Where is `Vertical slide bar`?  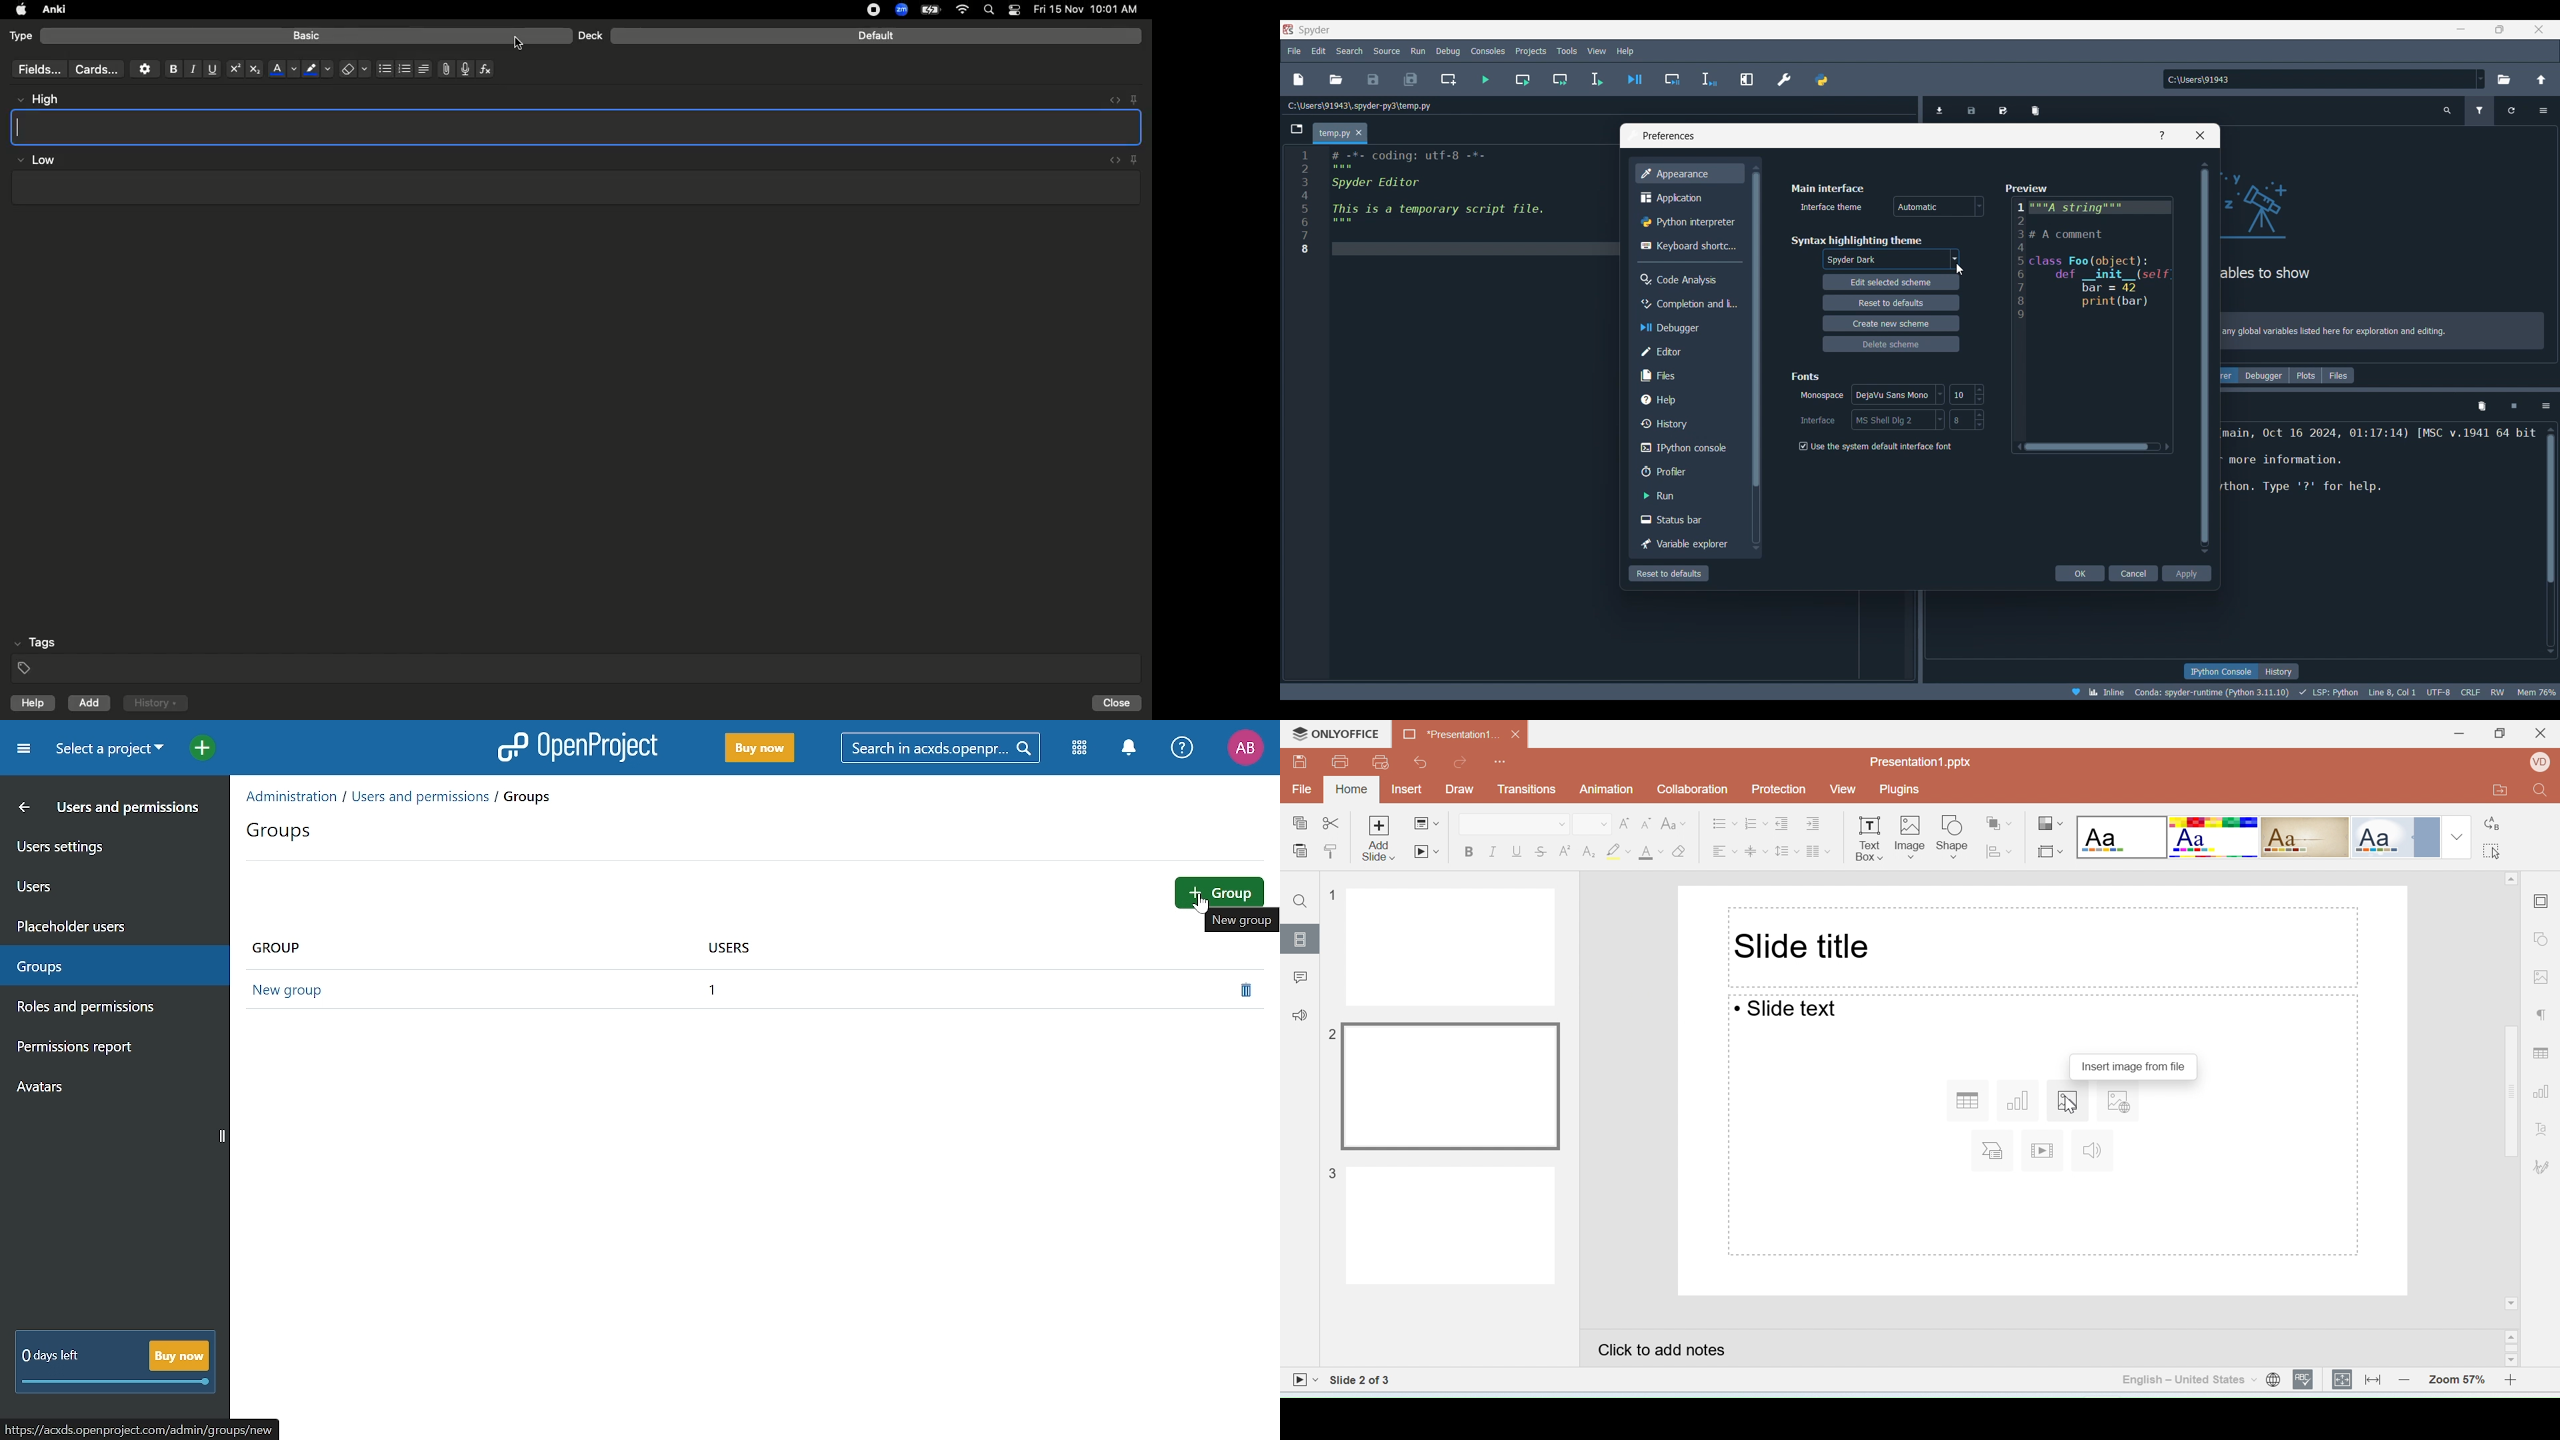 Vertical slide bar is located at coordinates (2205, 357).